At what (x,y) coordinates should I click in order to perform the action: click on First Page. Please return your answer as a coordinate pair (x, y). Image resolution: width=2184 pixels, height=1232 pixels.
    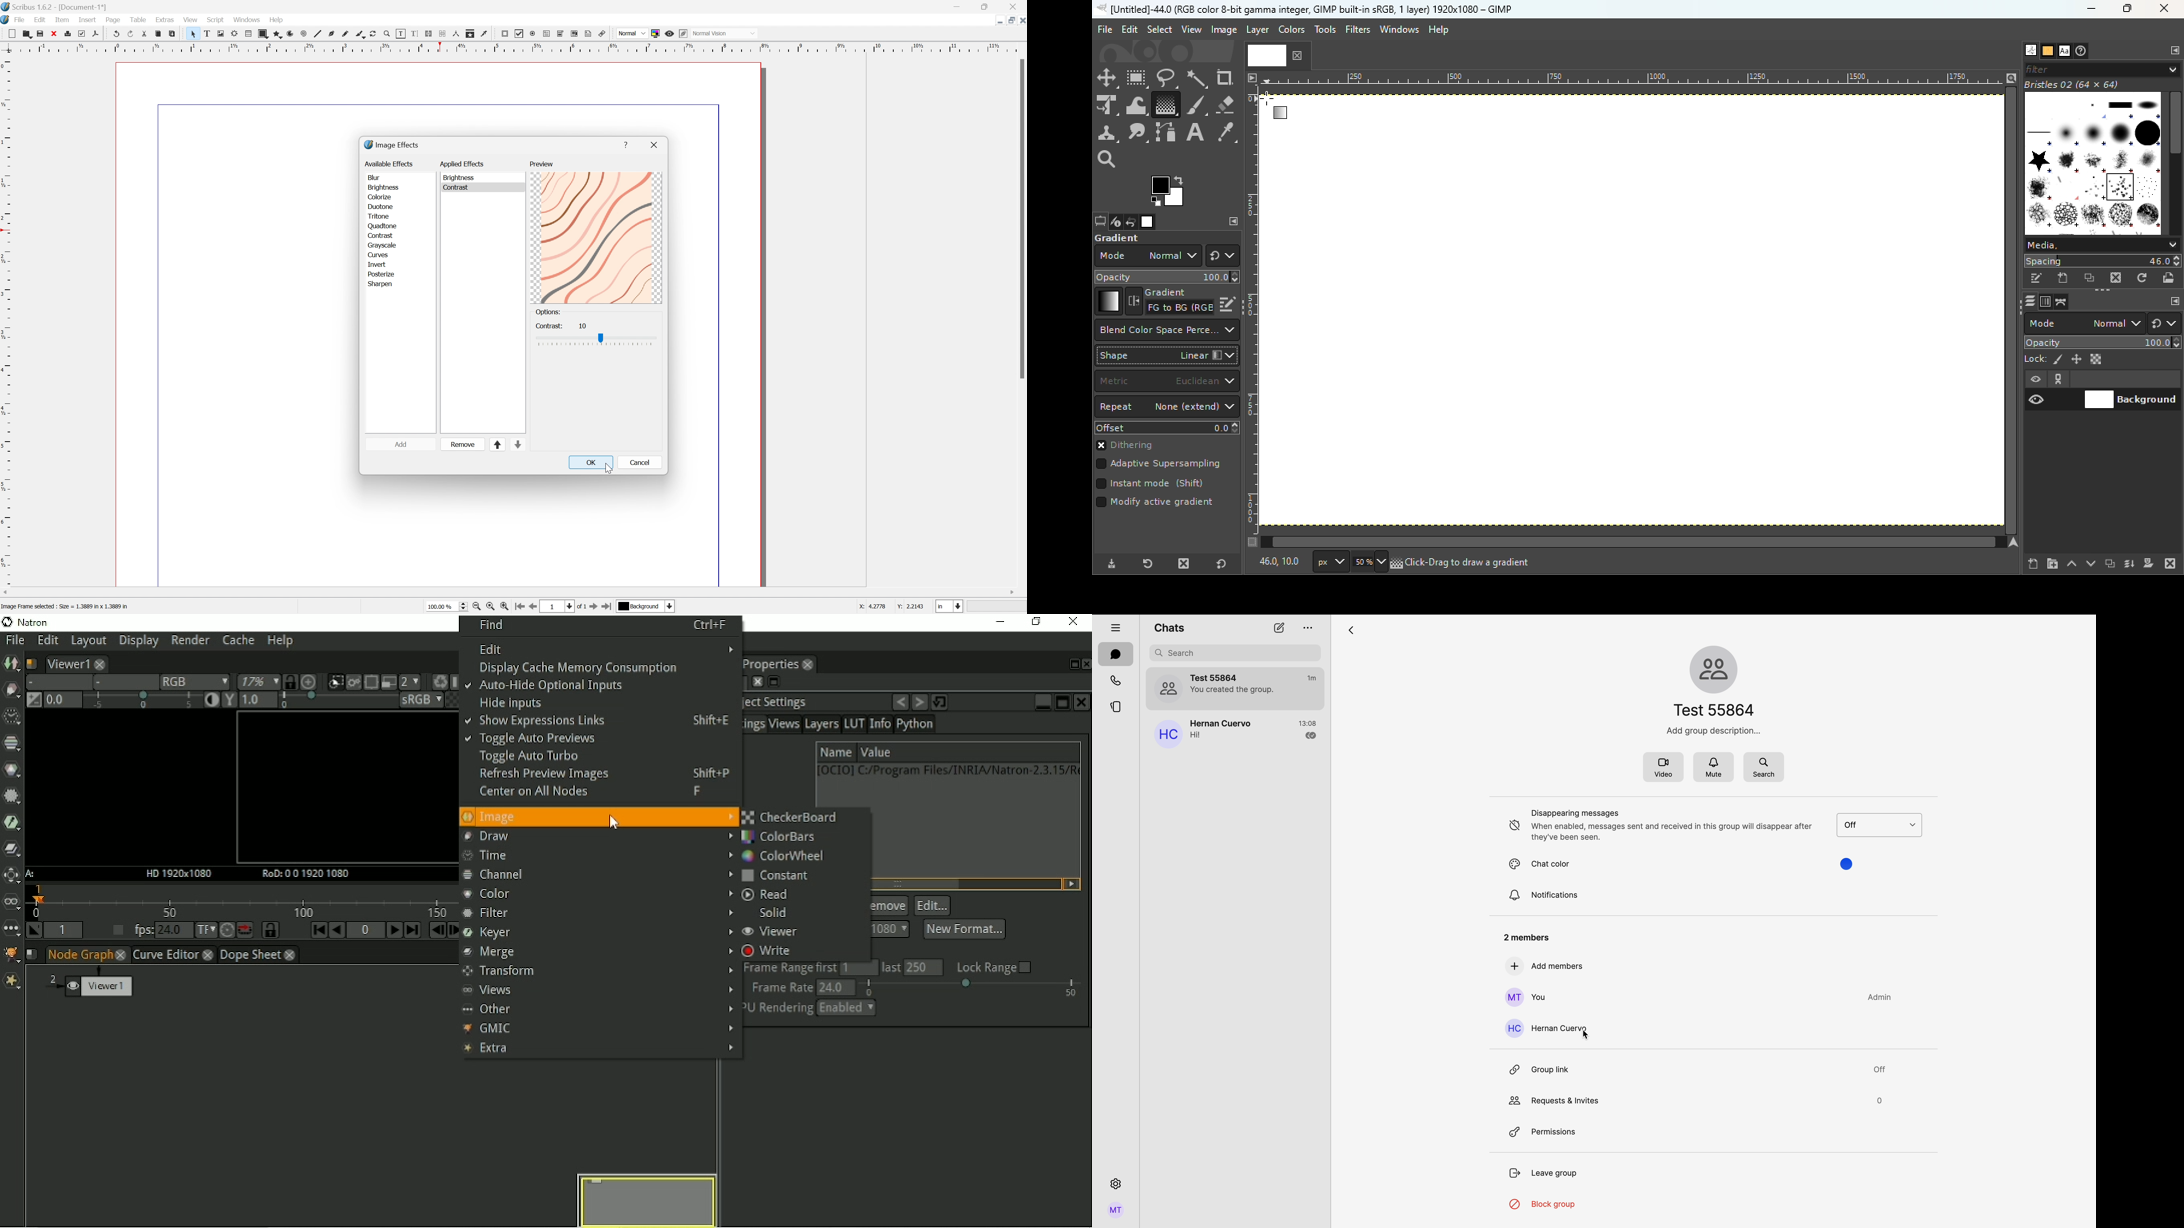
    Looking at the image, I should click on (521, 606).